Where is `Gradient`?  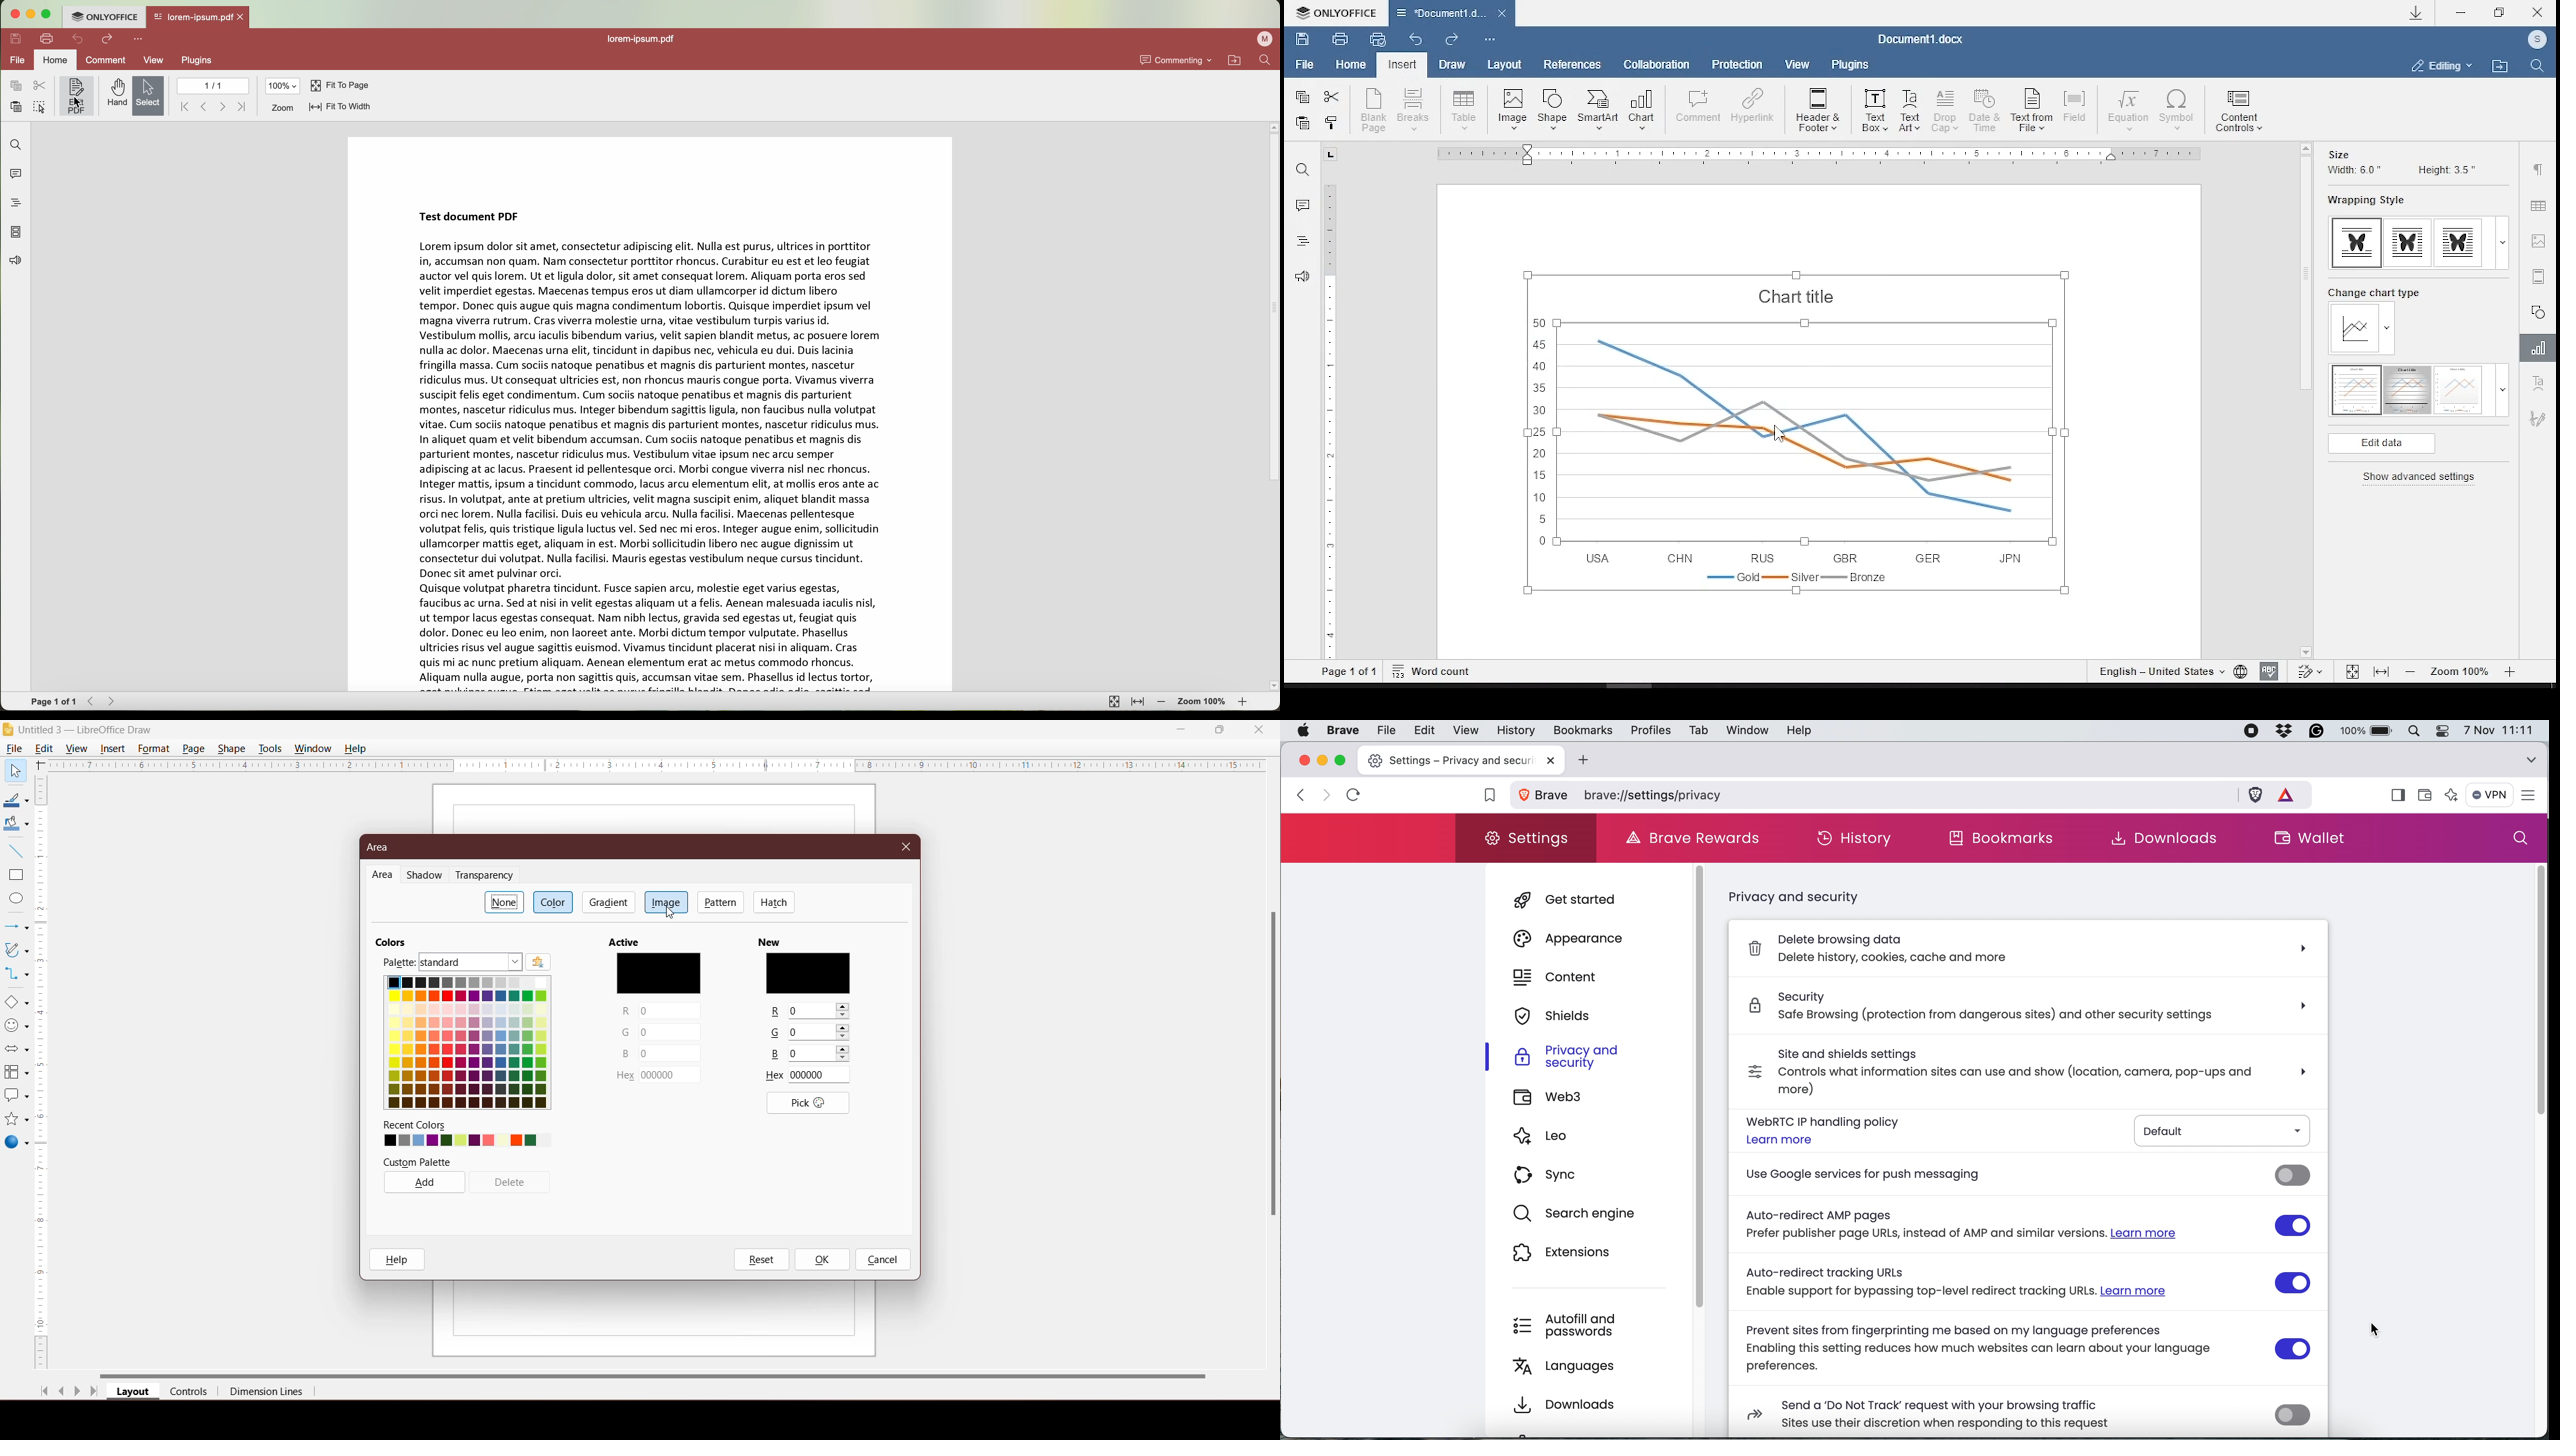
Gradient is located at coordinates (607, 902).